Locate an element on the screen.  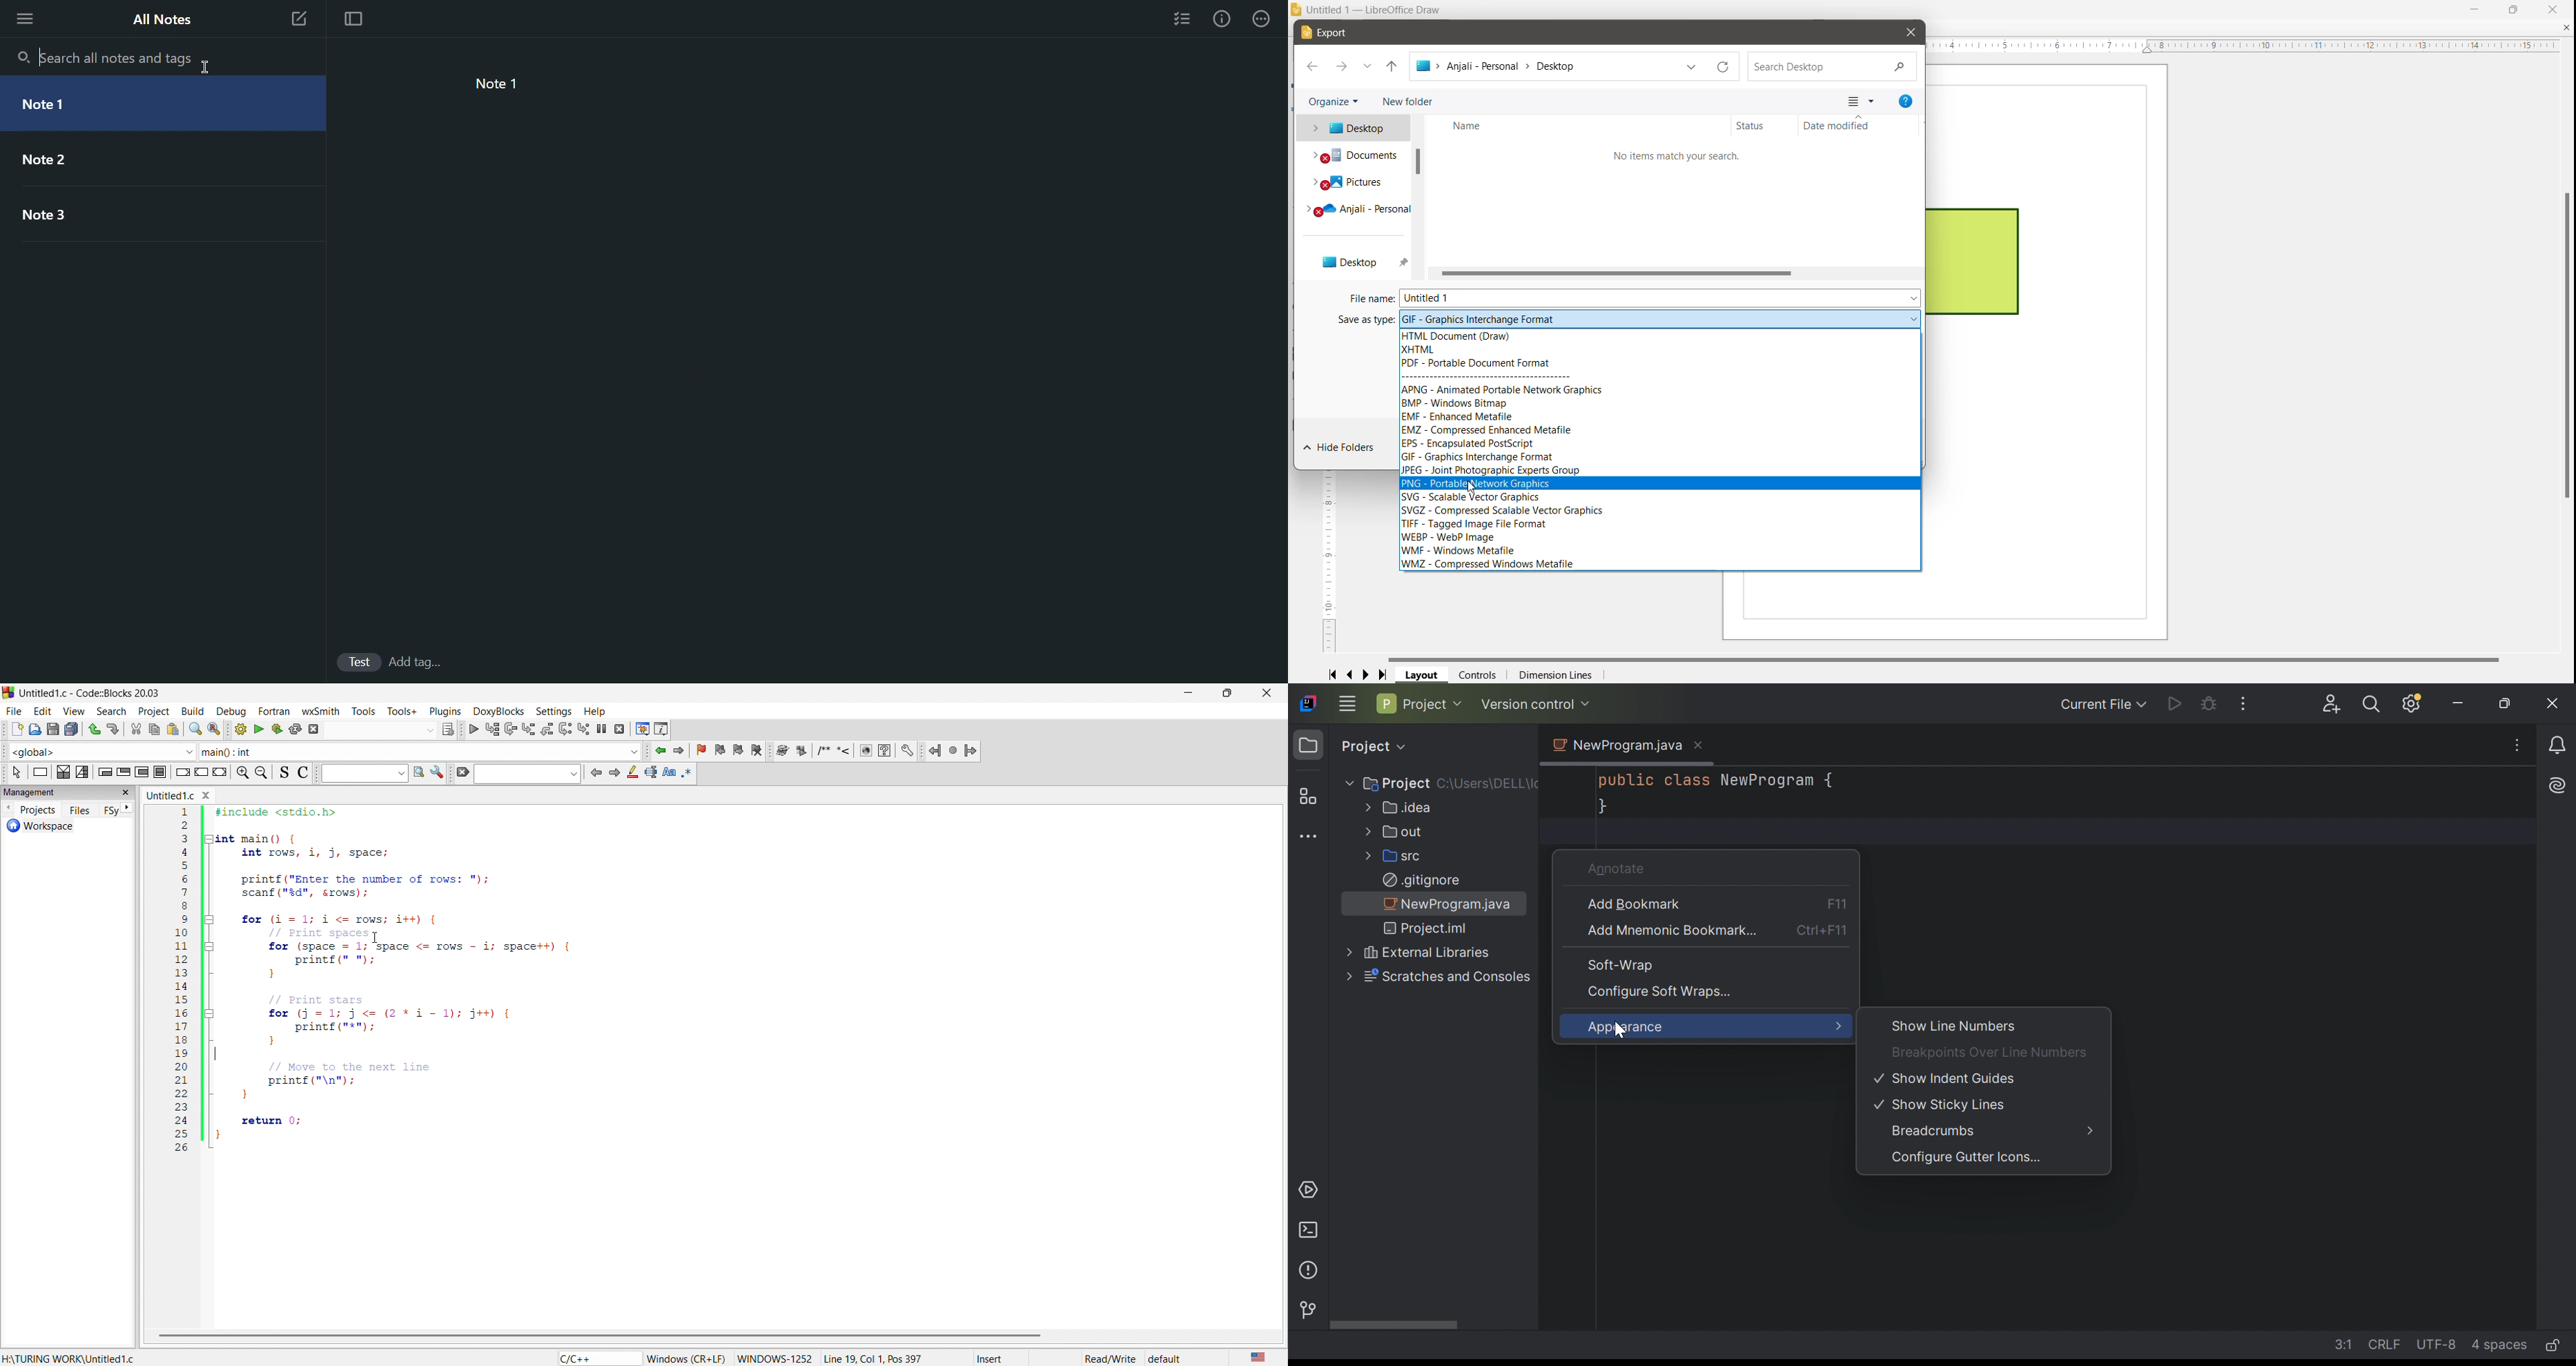
Idea is located at coordinates (1407, 807).